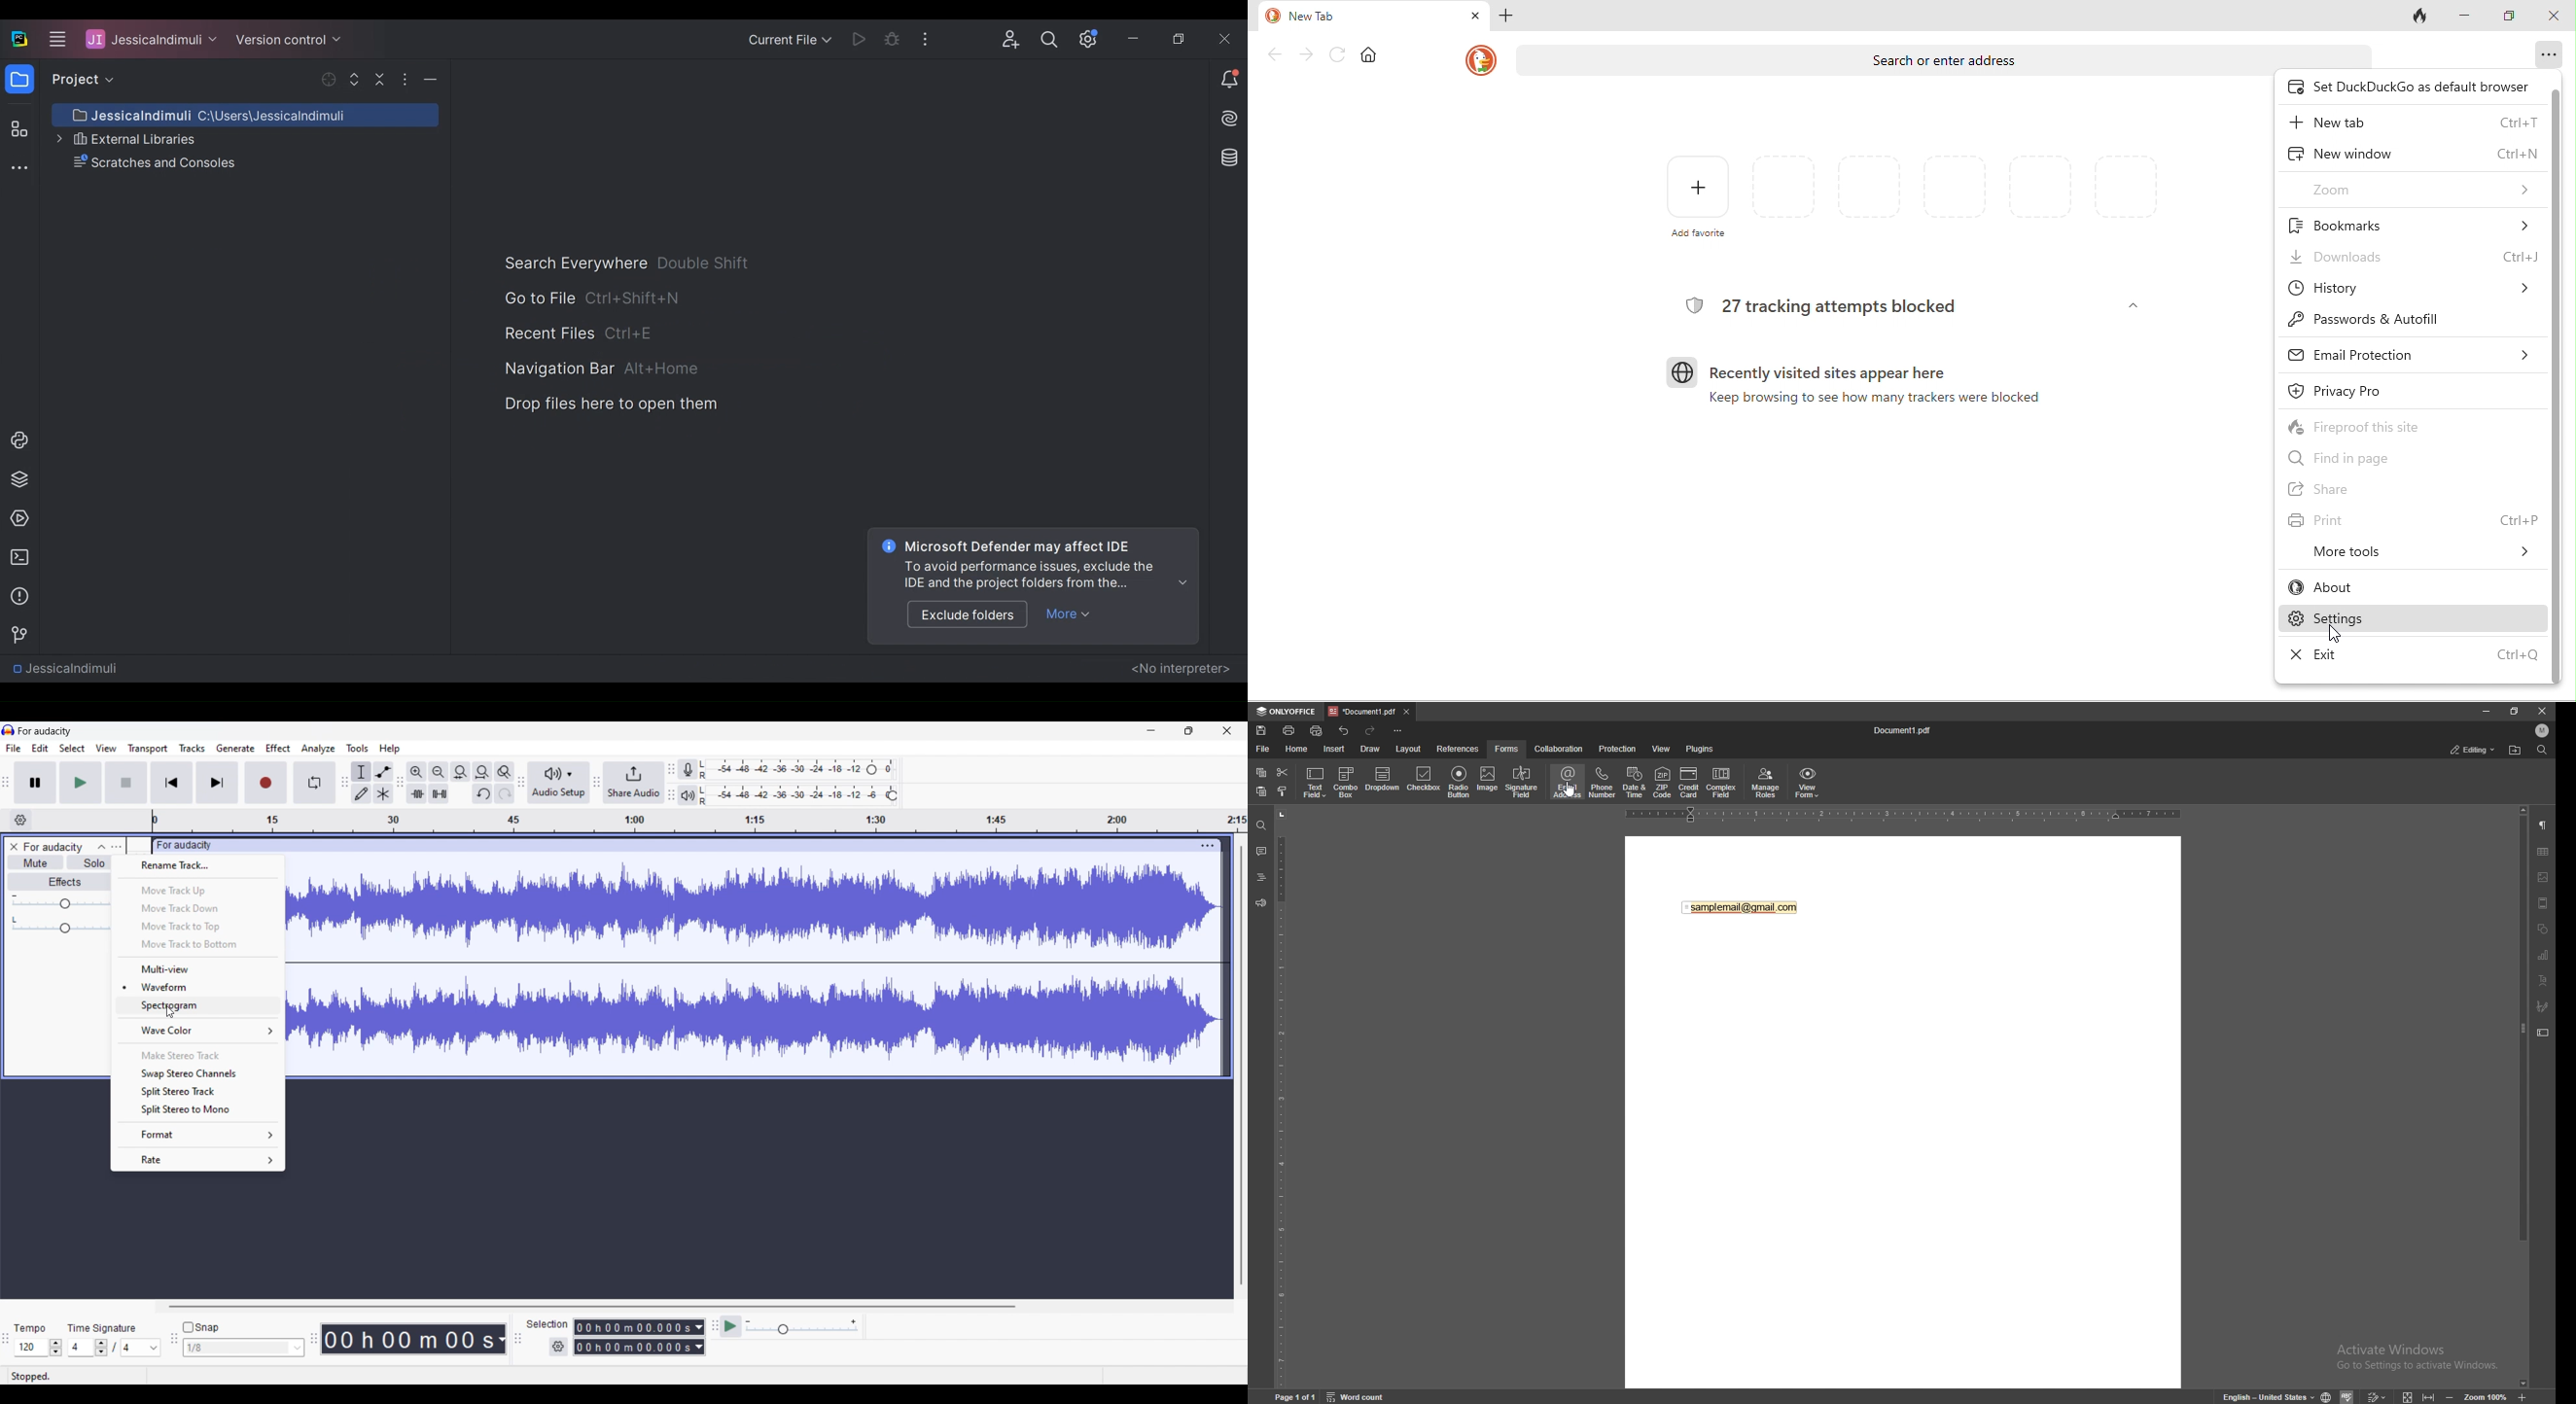 This screenshot has height=1428, width=2576. Describe the element at coordinates (482, 794) in the screenshot. I see `Undo` at that location.